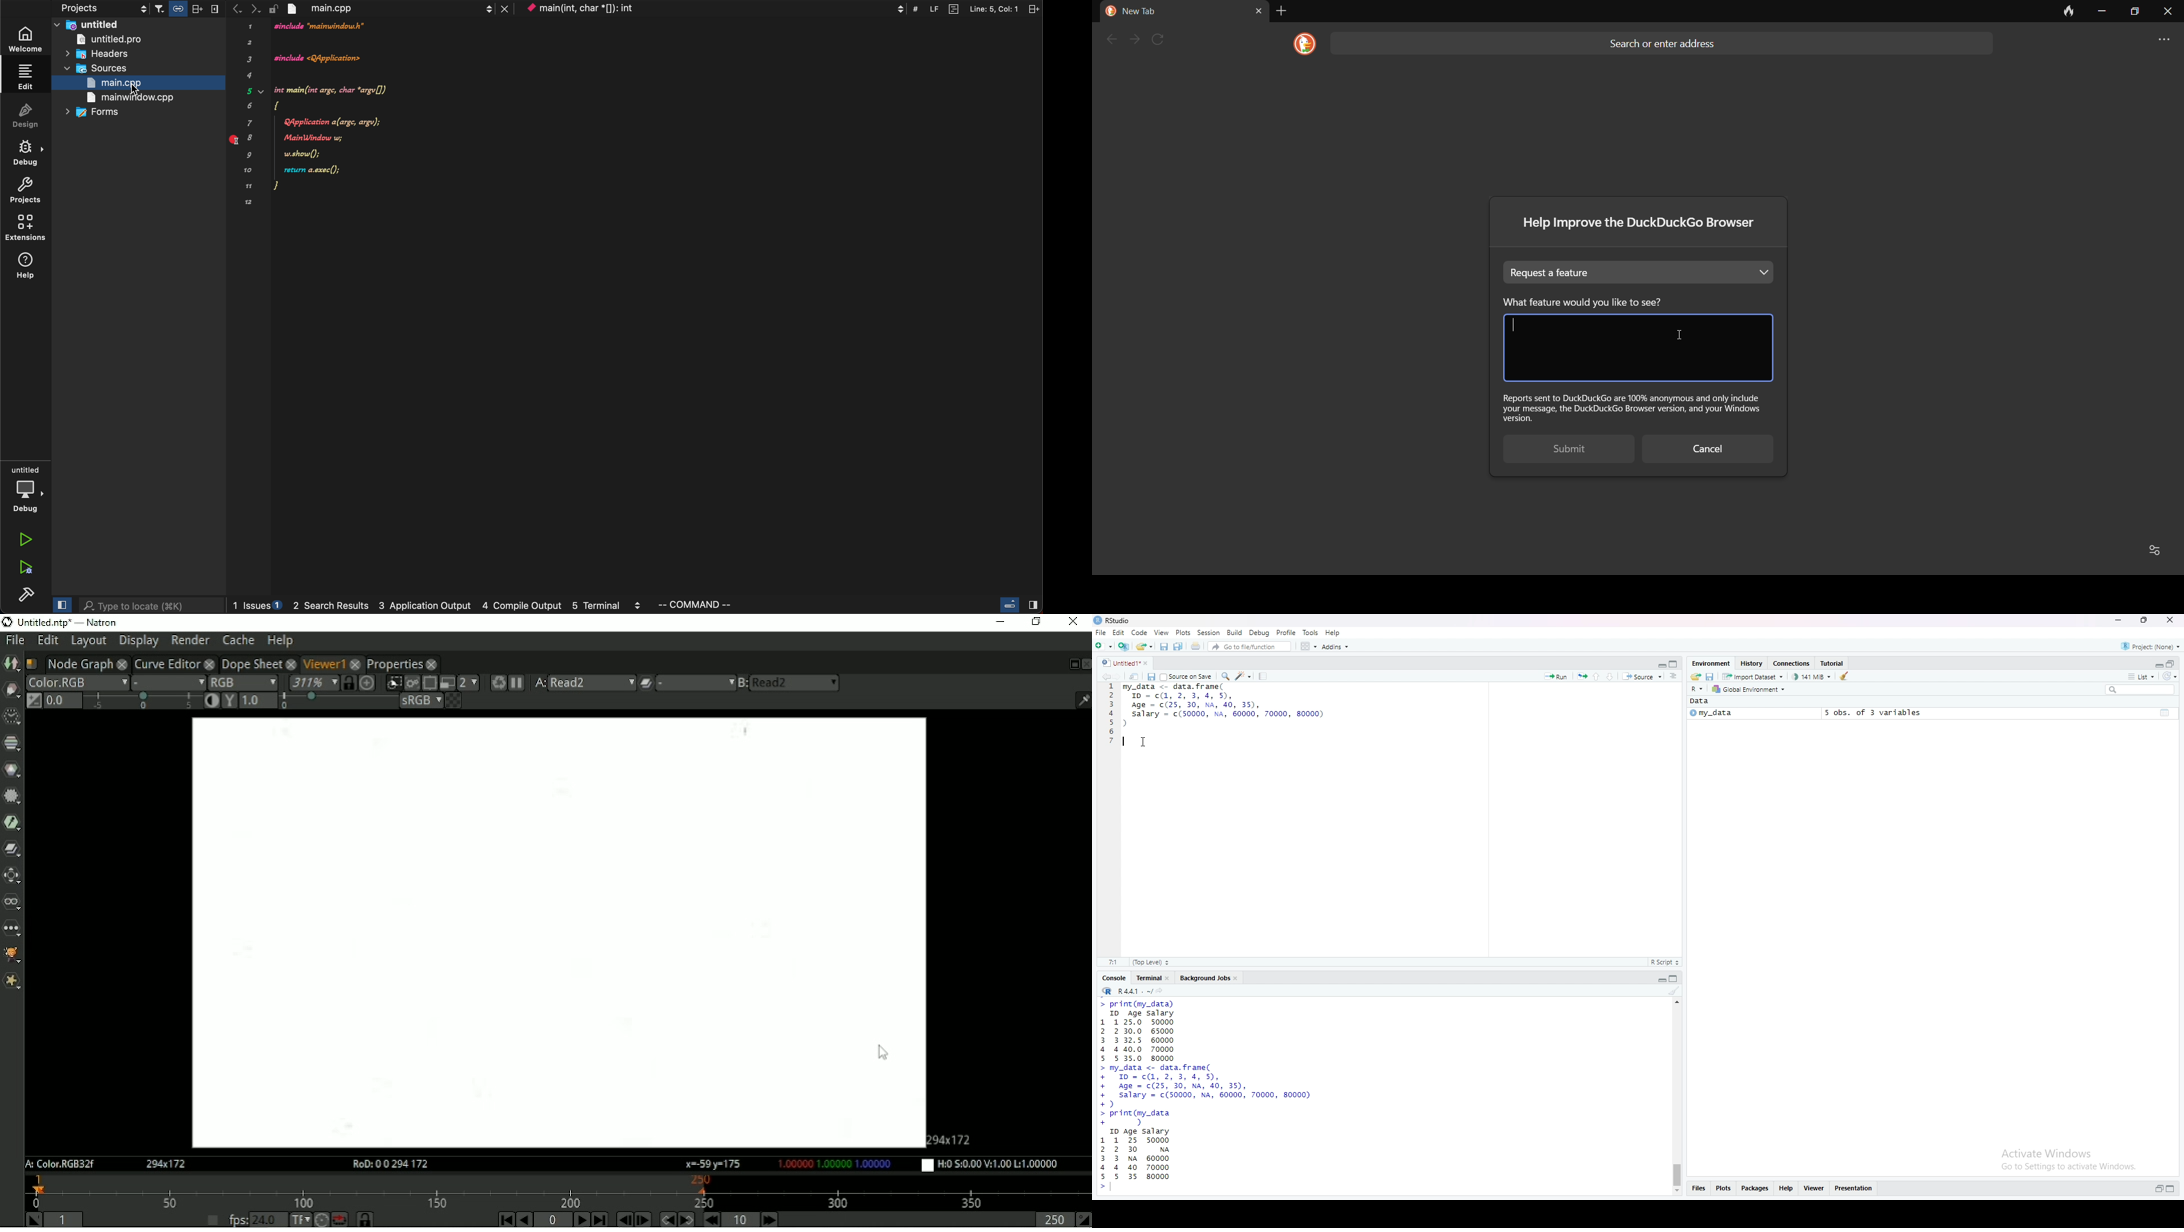 The width and height of the screenshot is (2184, 1232). What do you see at coordinates (100, 56) in the screenshot?
I see `headers` at bounding box center [100, 56].